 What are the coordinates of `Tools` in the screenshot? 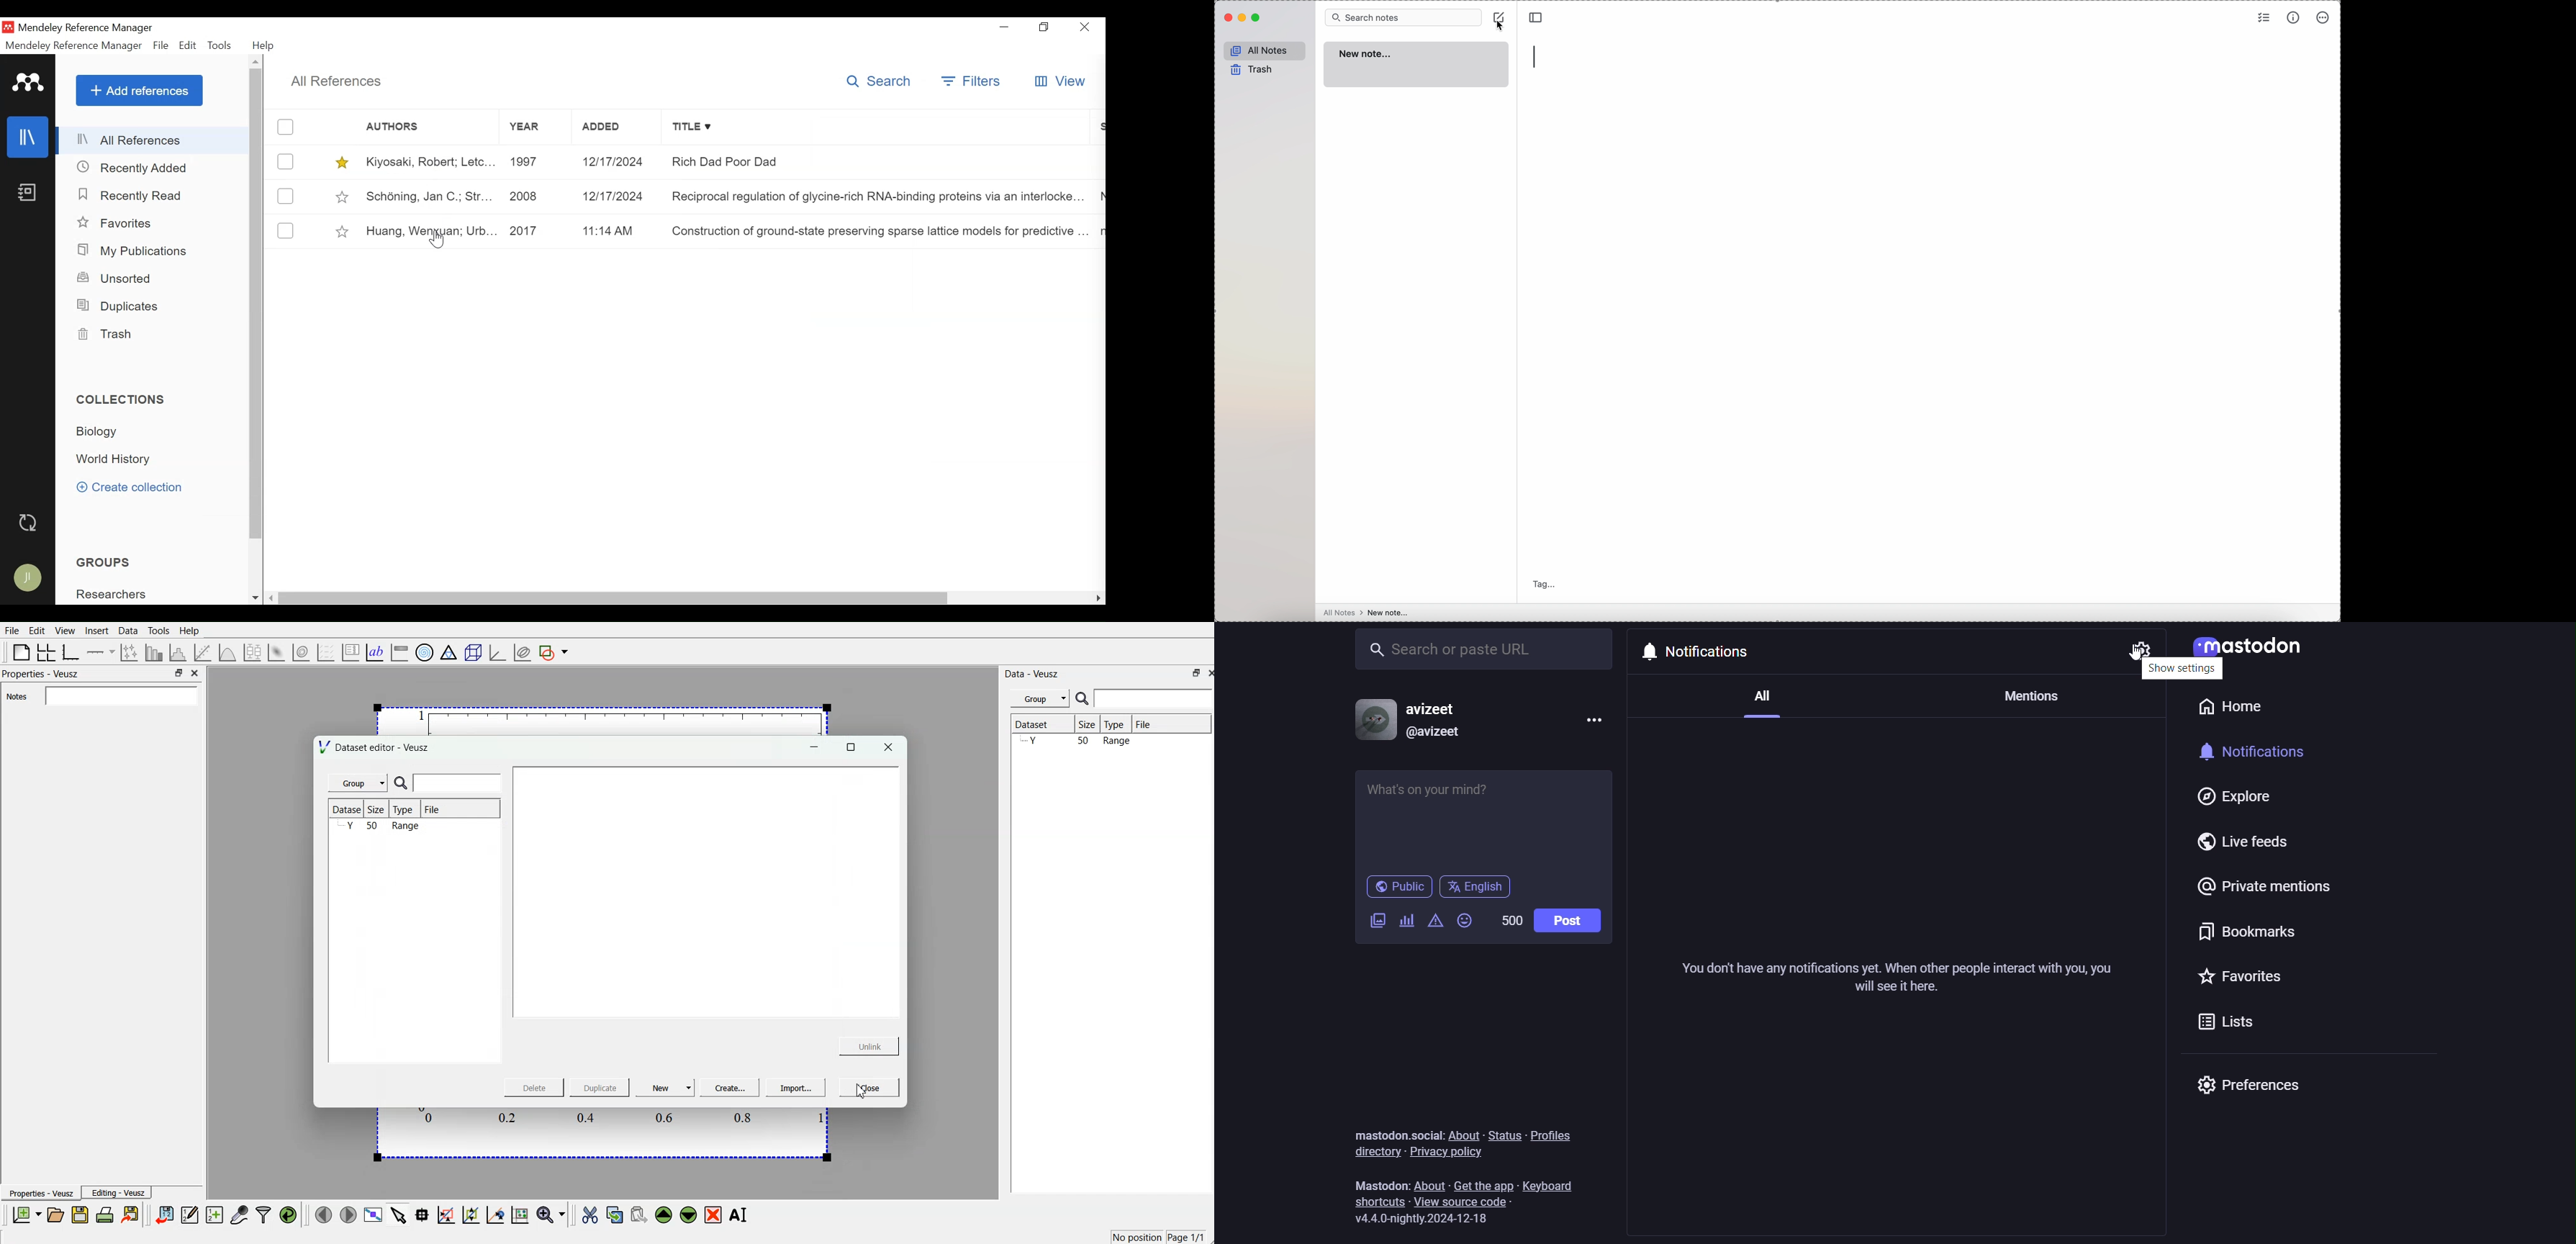 It's located at (219, 46).